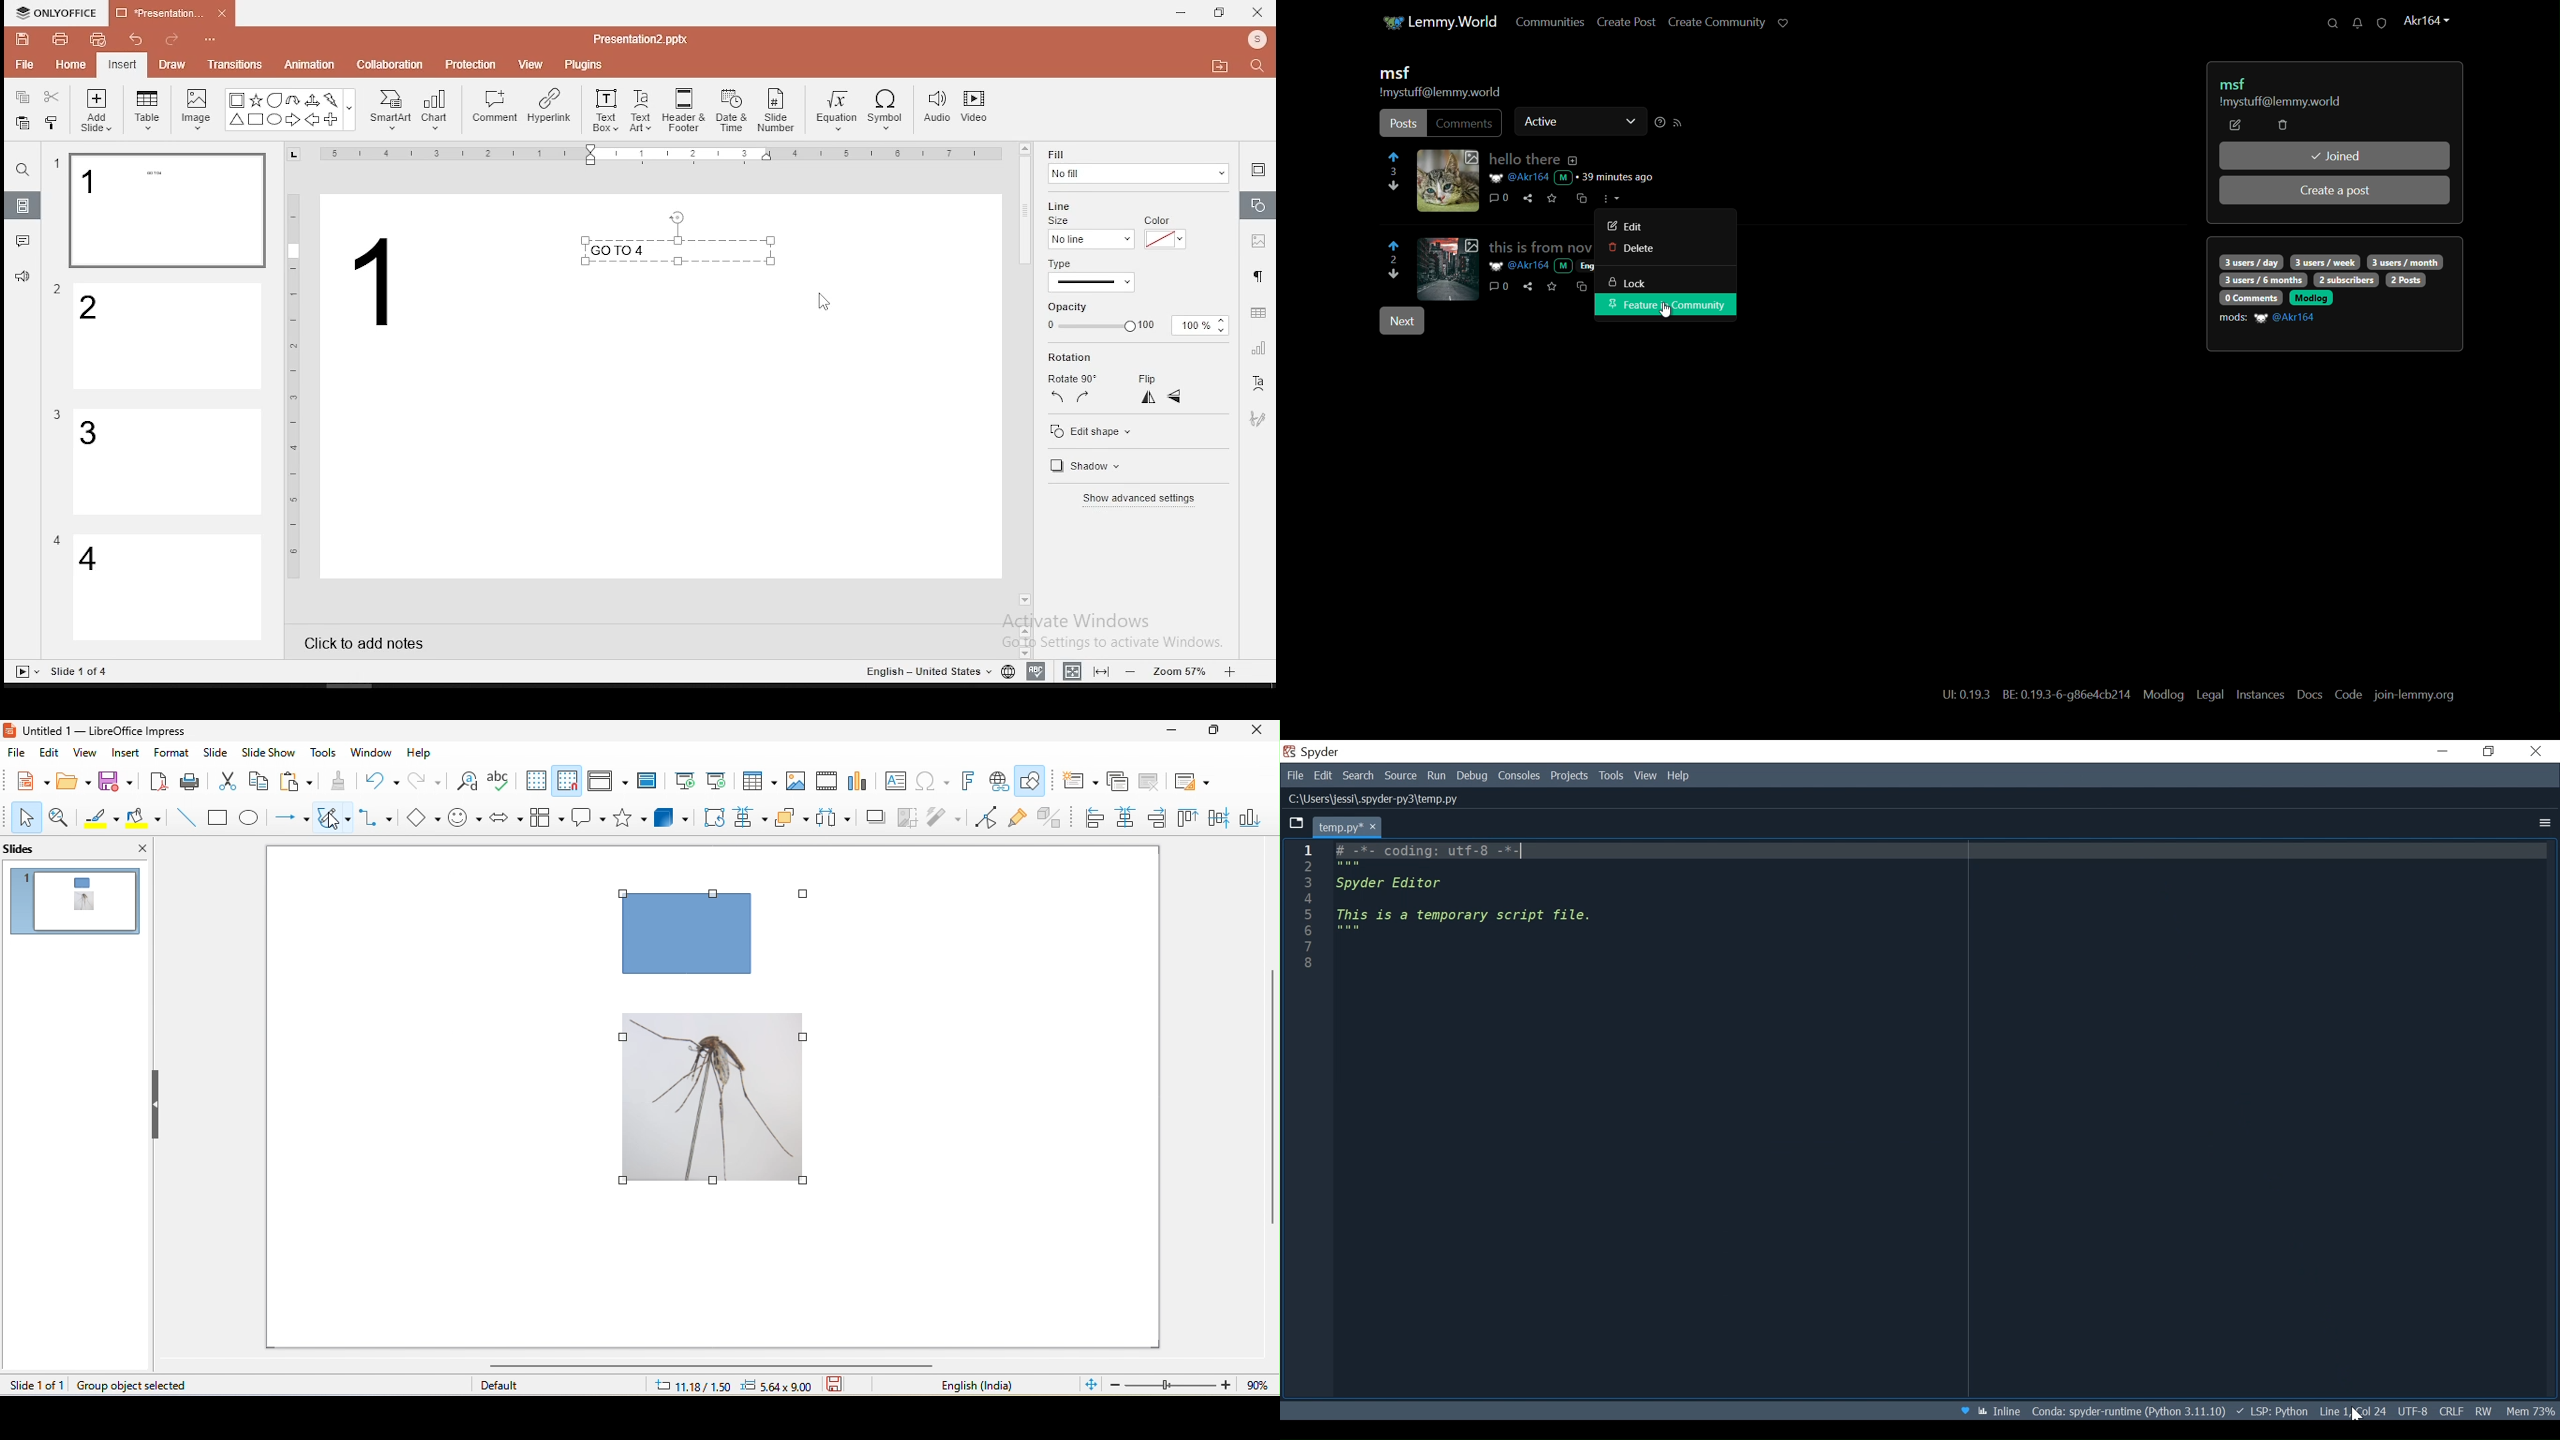 The height and width of the screenshot is (1456, 2576). What do you see at coordinates (1621, 23) in the screenshot?
I see `create post` at bounding box center [1621, 23].